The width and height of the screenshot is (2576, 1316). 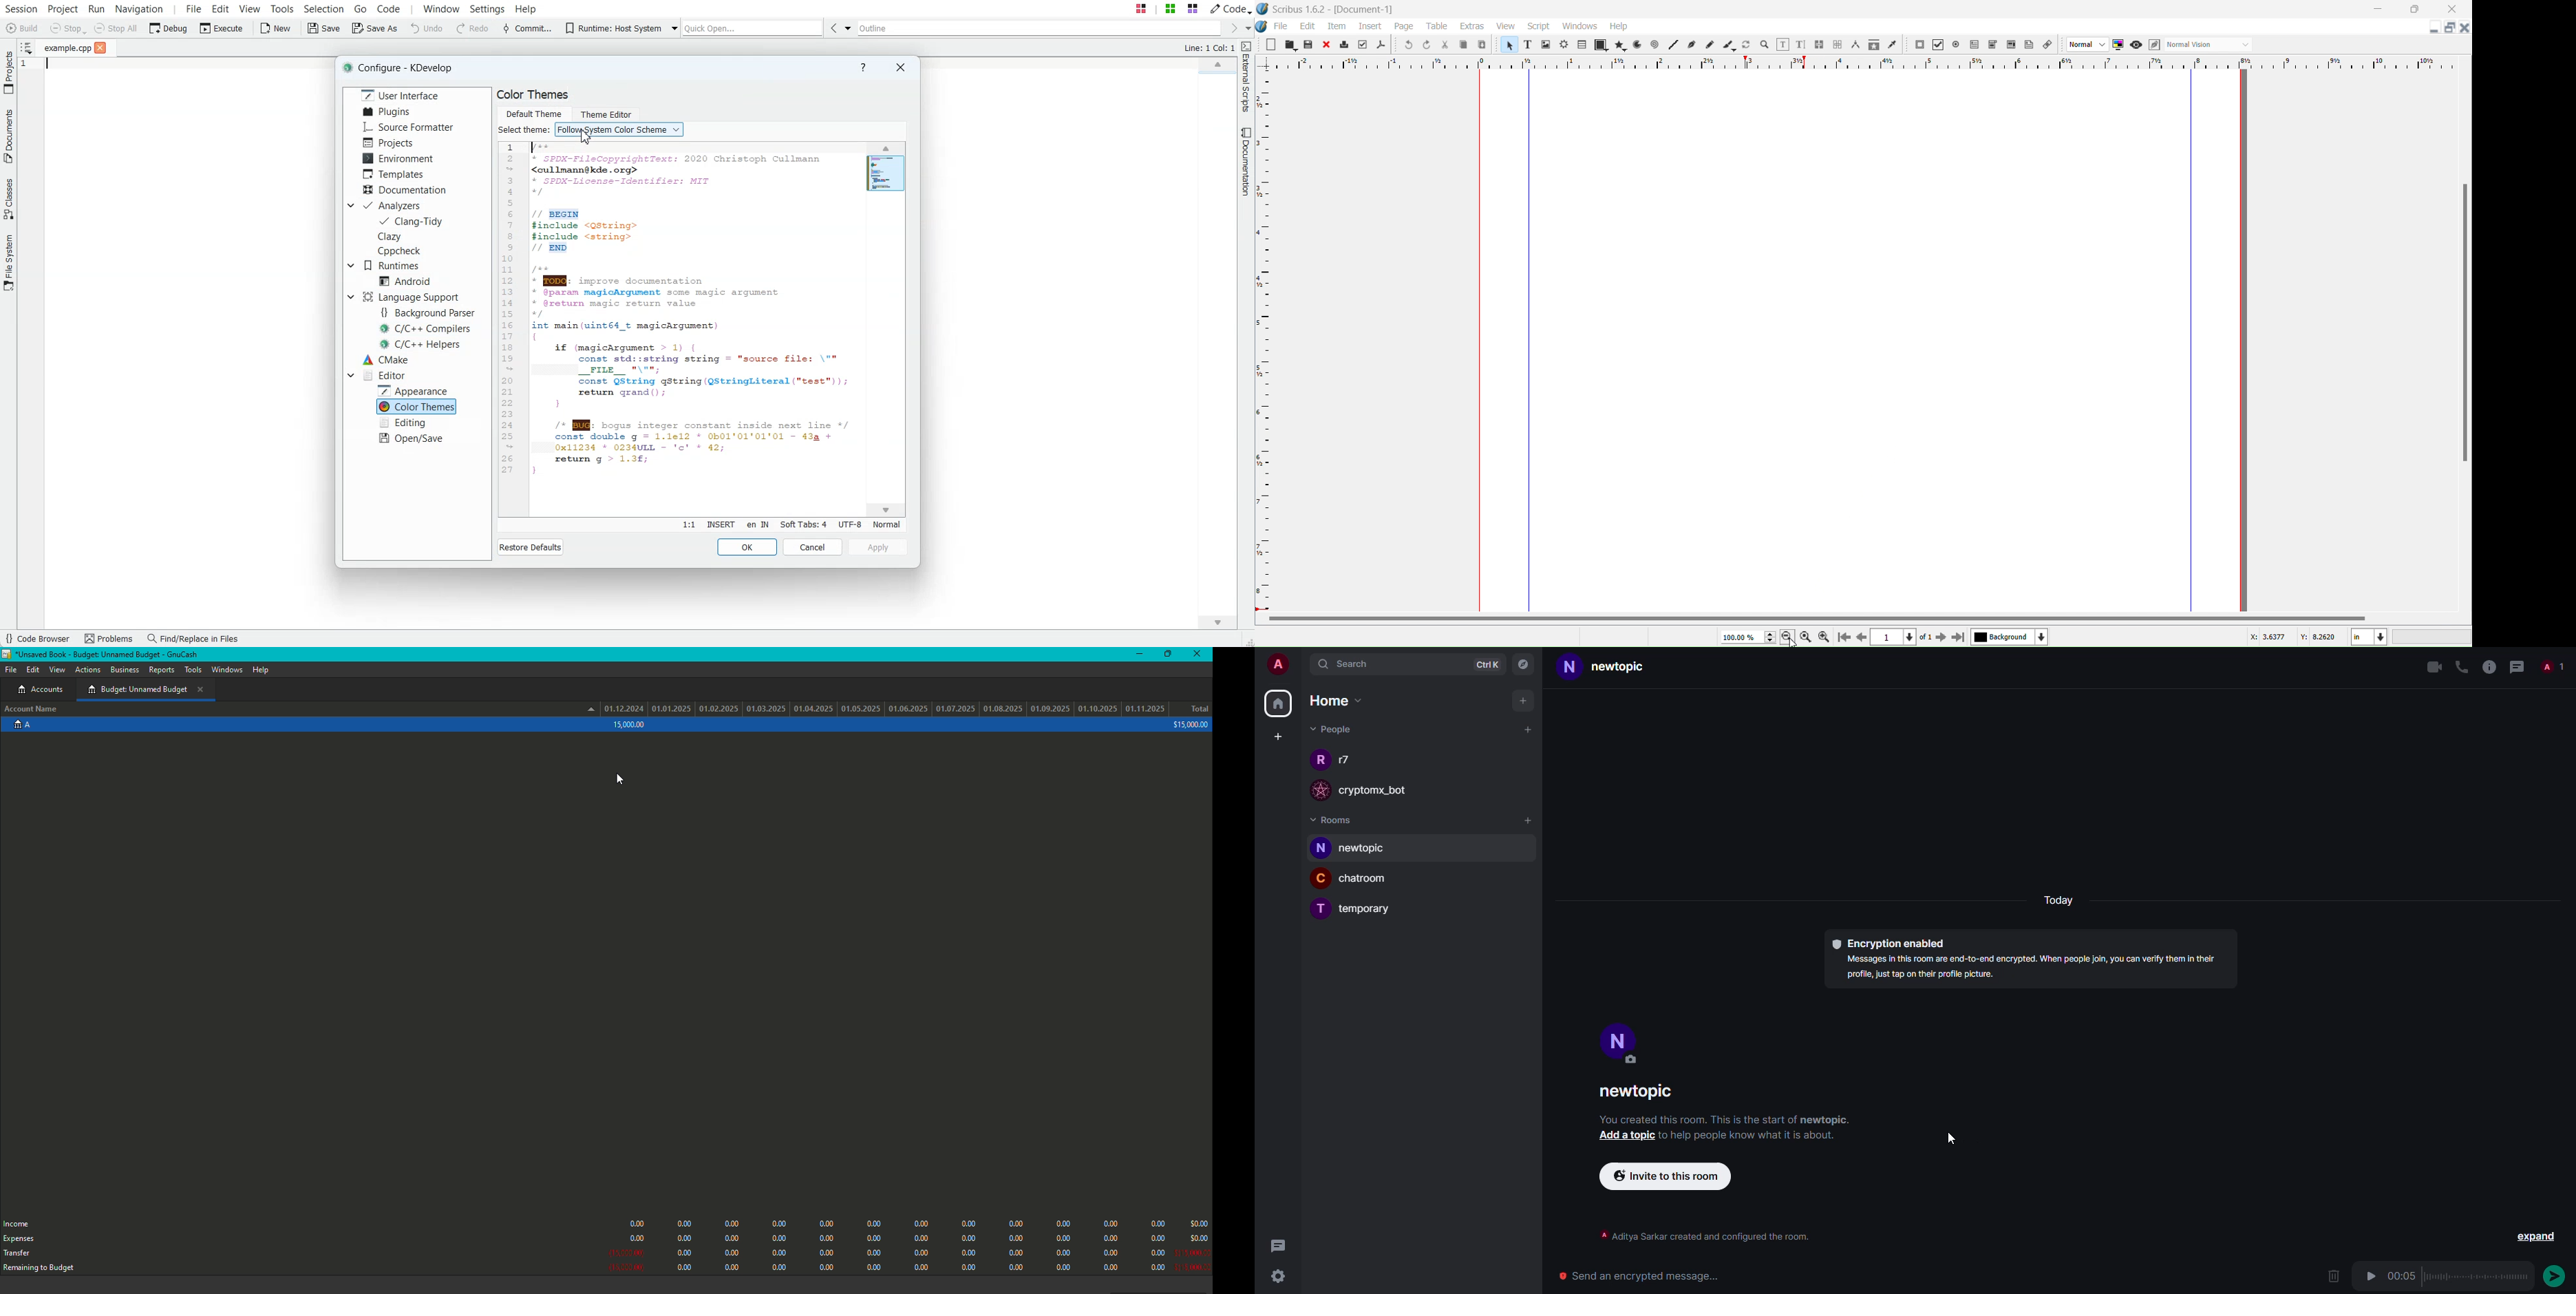 What do you see at coordinates (1746, 637) in the screenshot?
I see `Current Zoom Level` at bounding box center [1746, 637].